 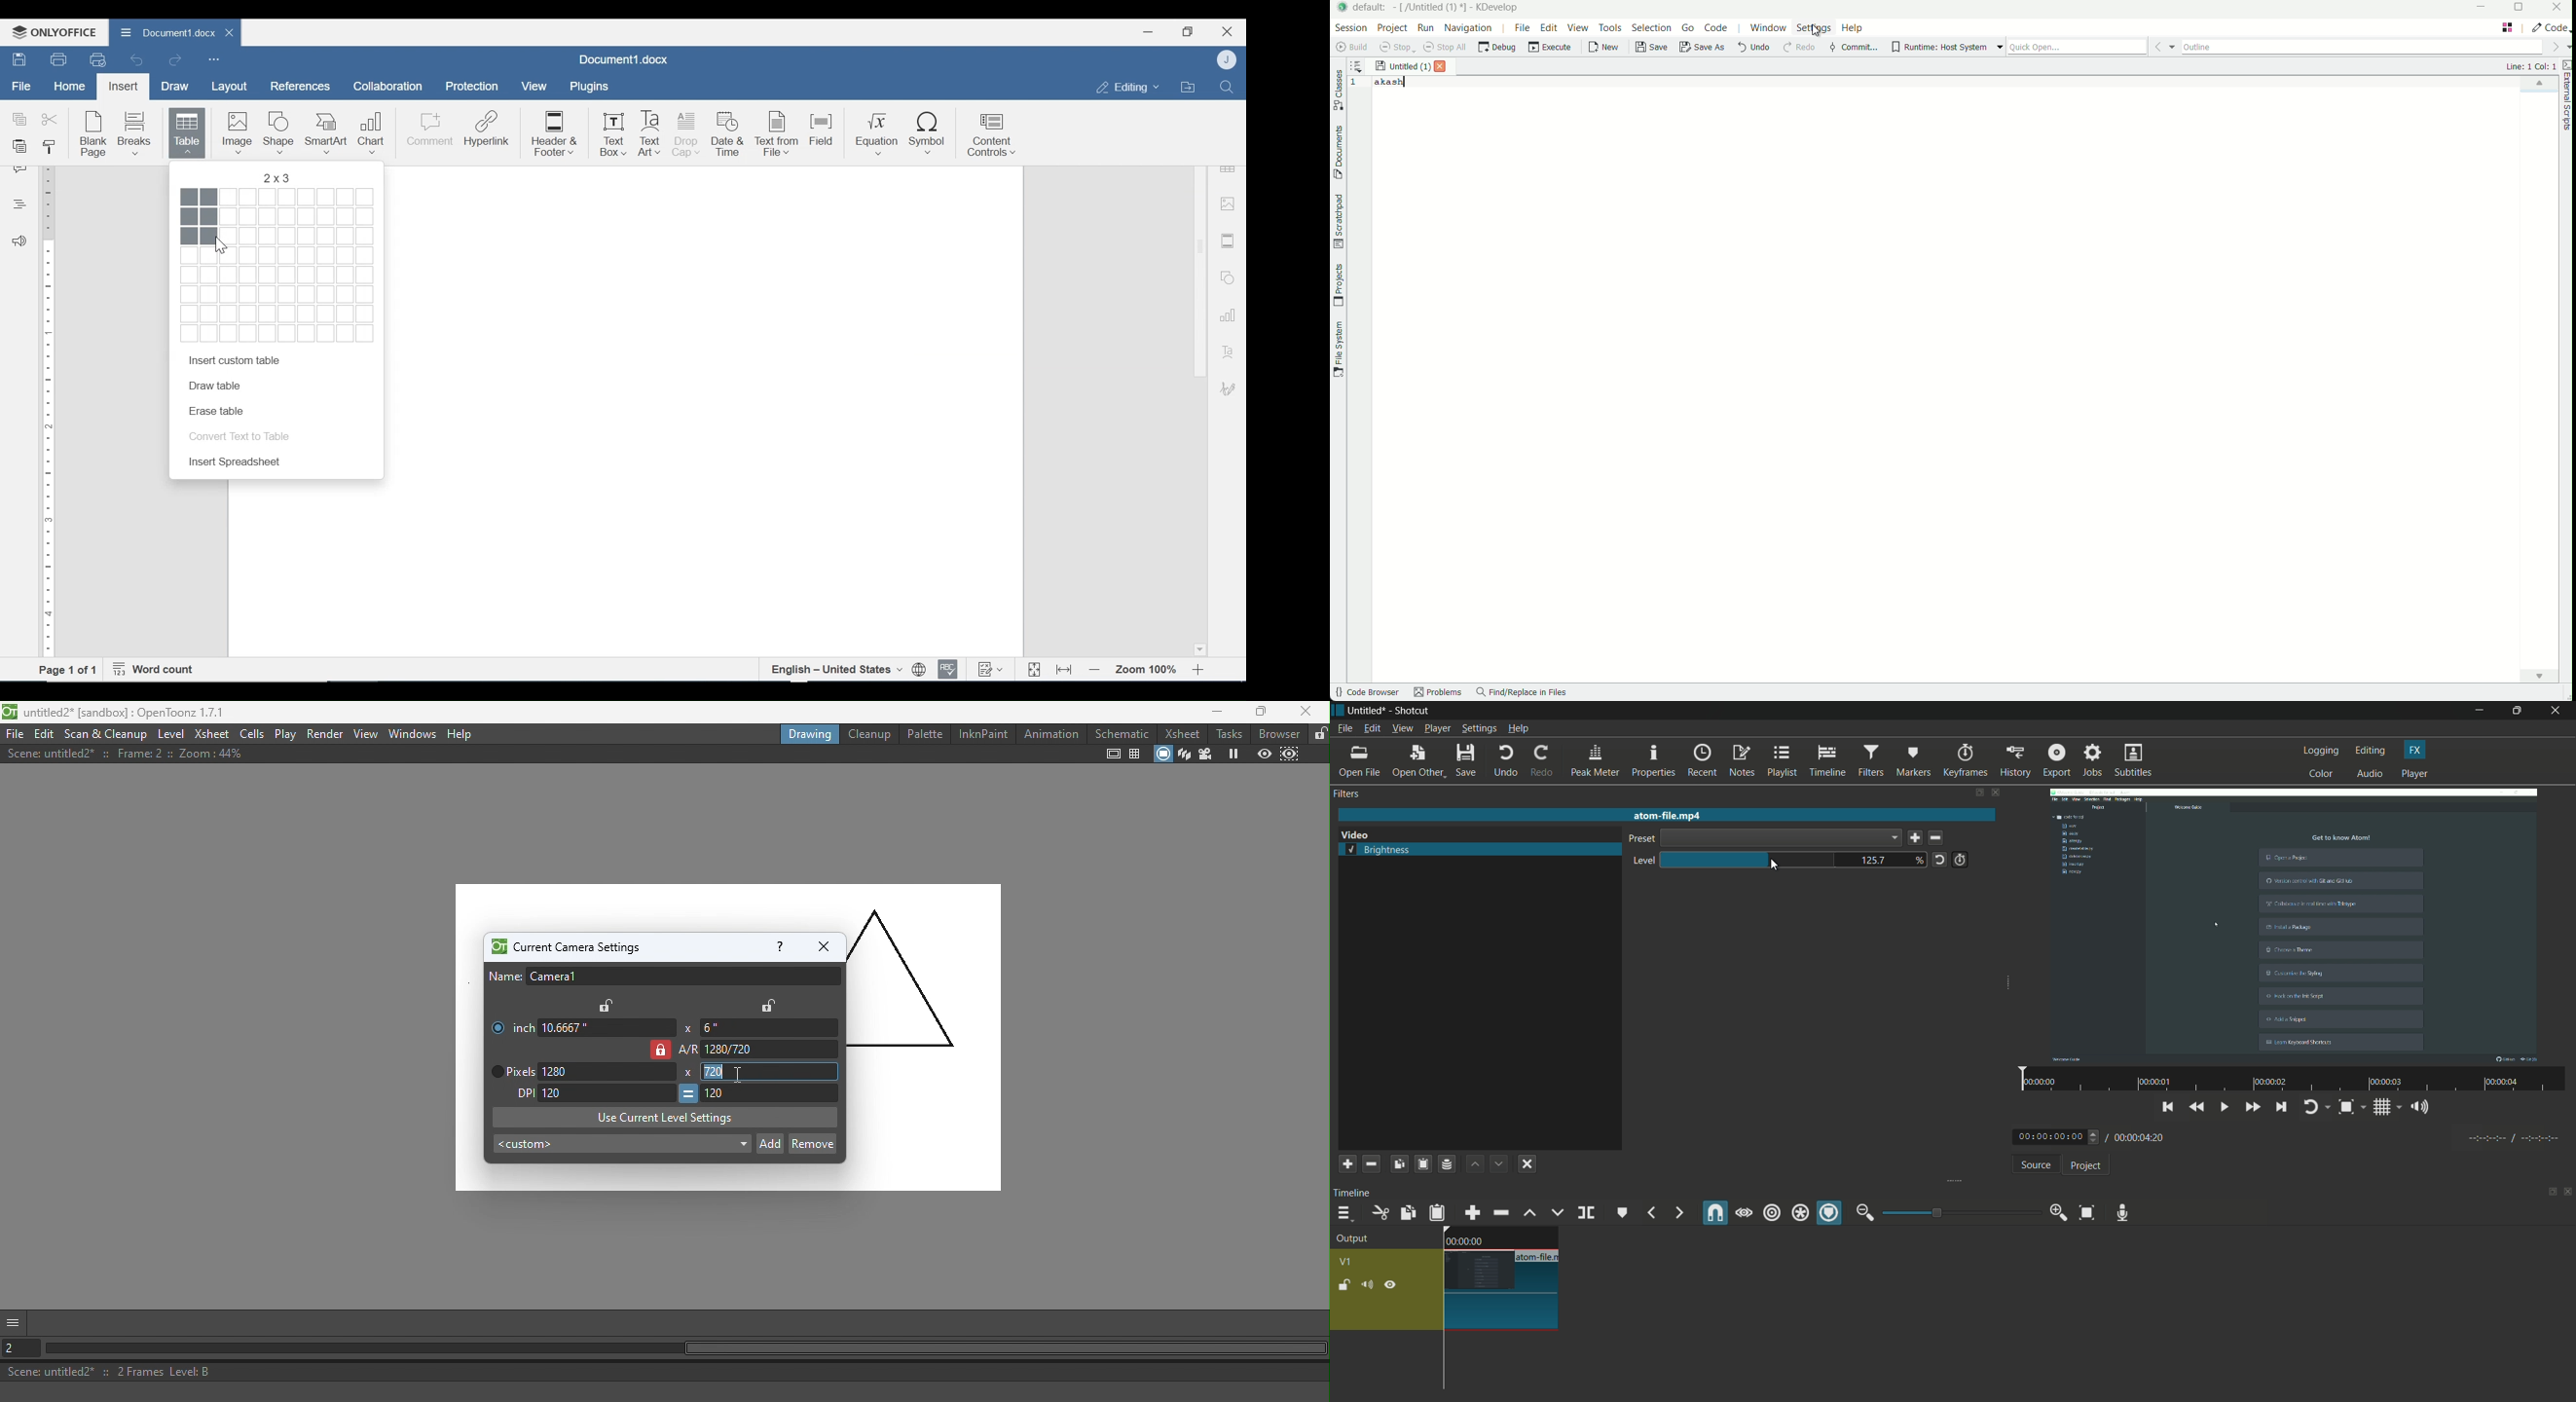 What do you see at coordinates (1870, 761) in the screenshot?
I see `filters` at bounding box center [1870, 761].